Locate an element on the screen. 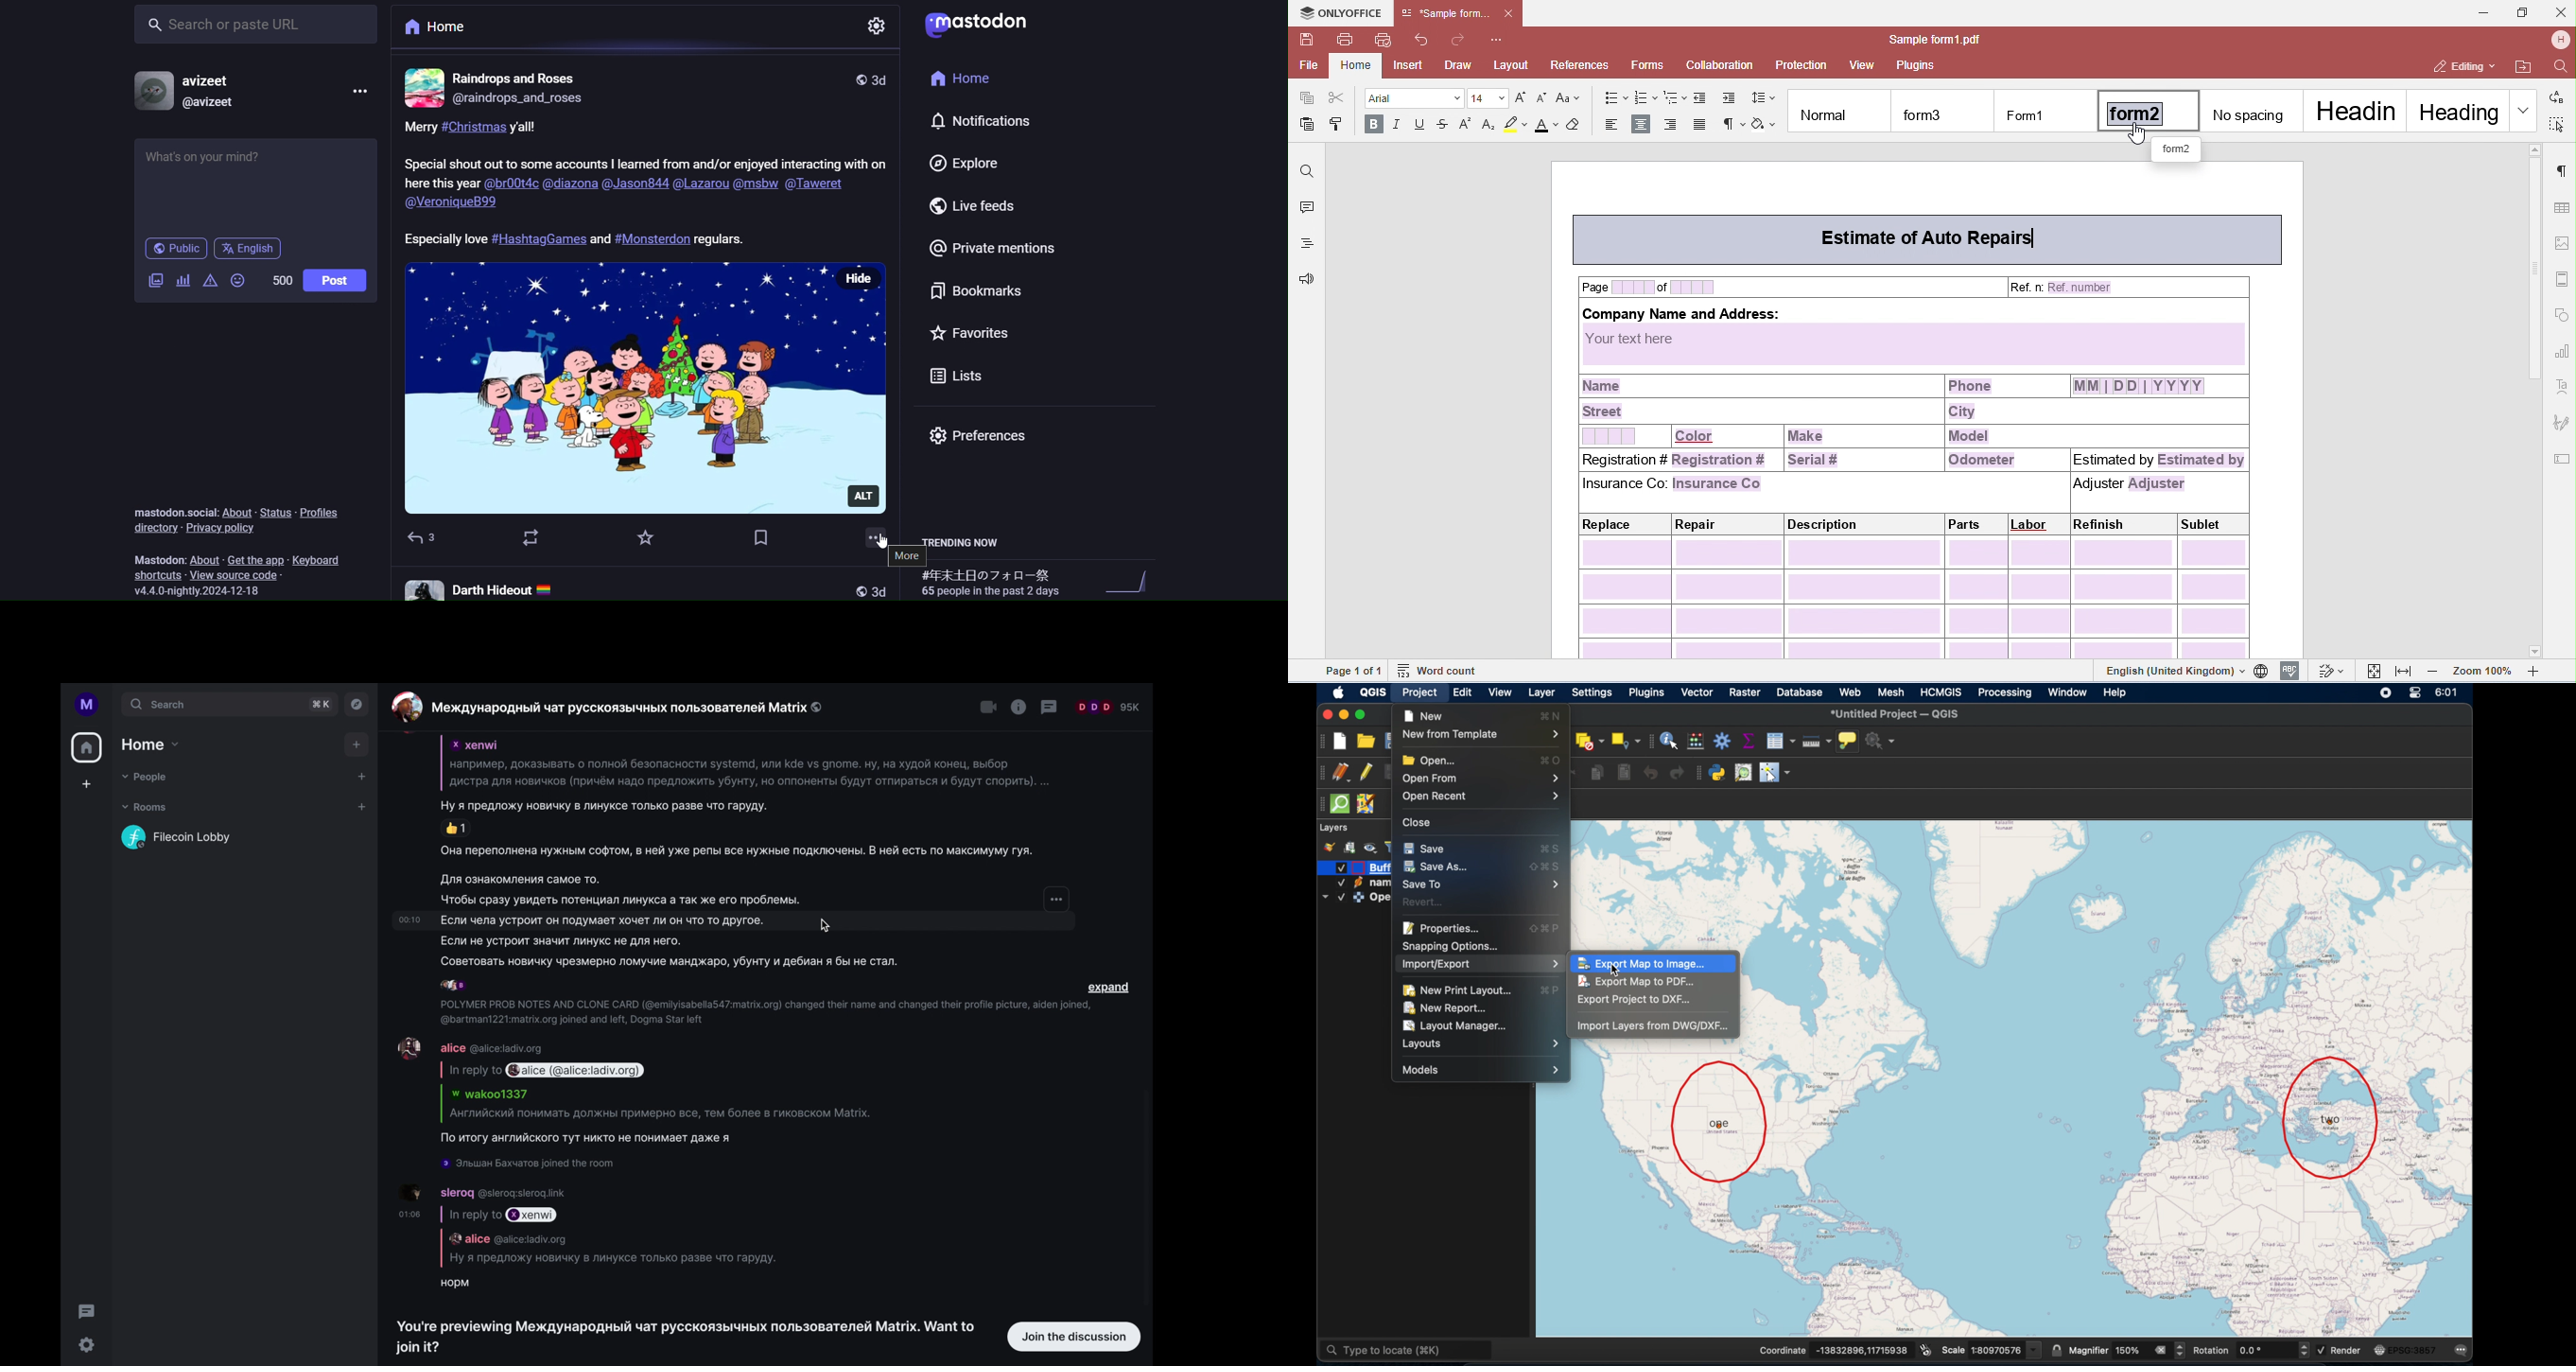 The height and width of the screenshot is (1372, 2576). caption is located at coordinates (647, 186).